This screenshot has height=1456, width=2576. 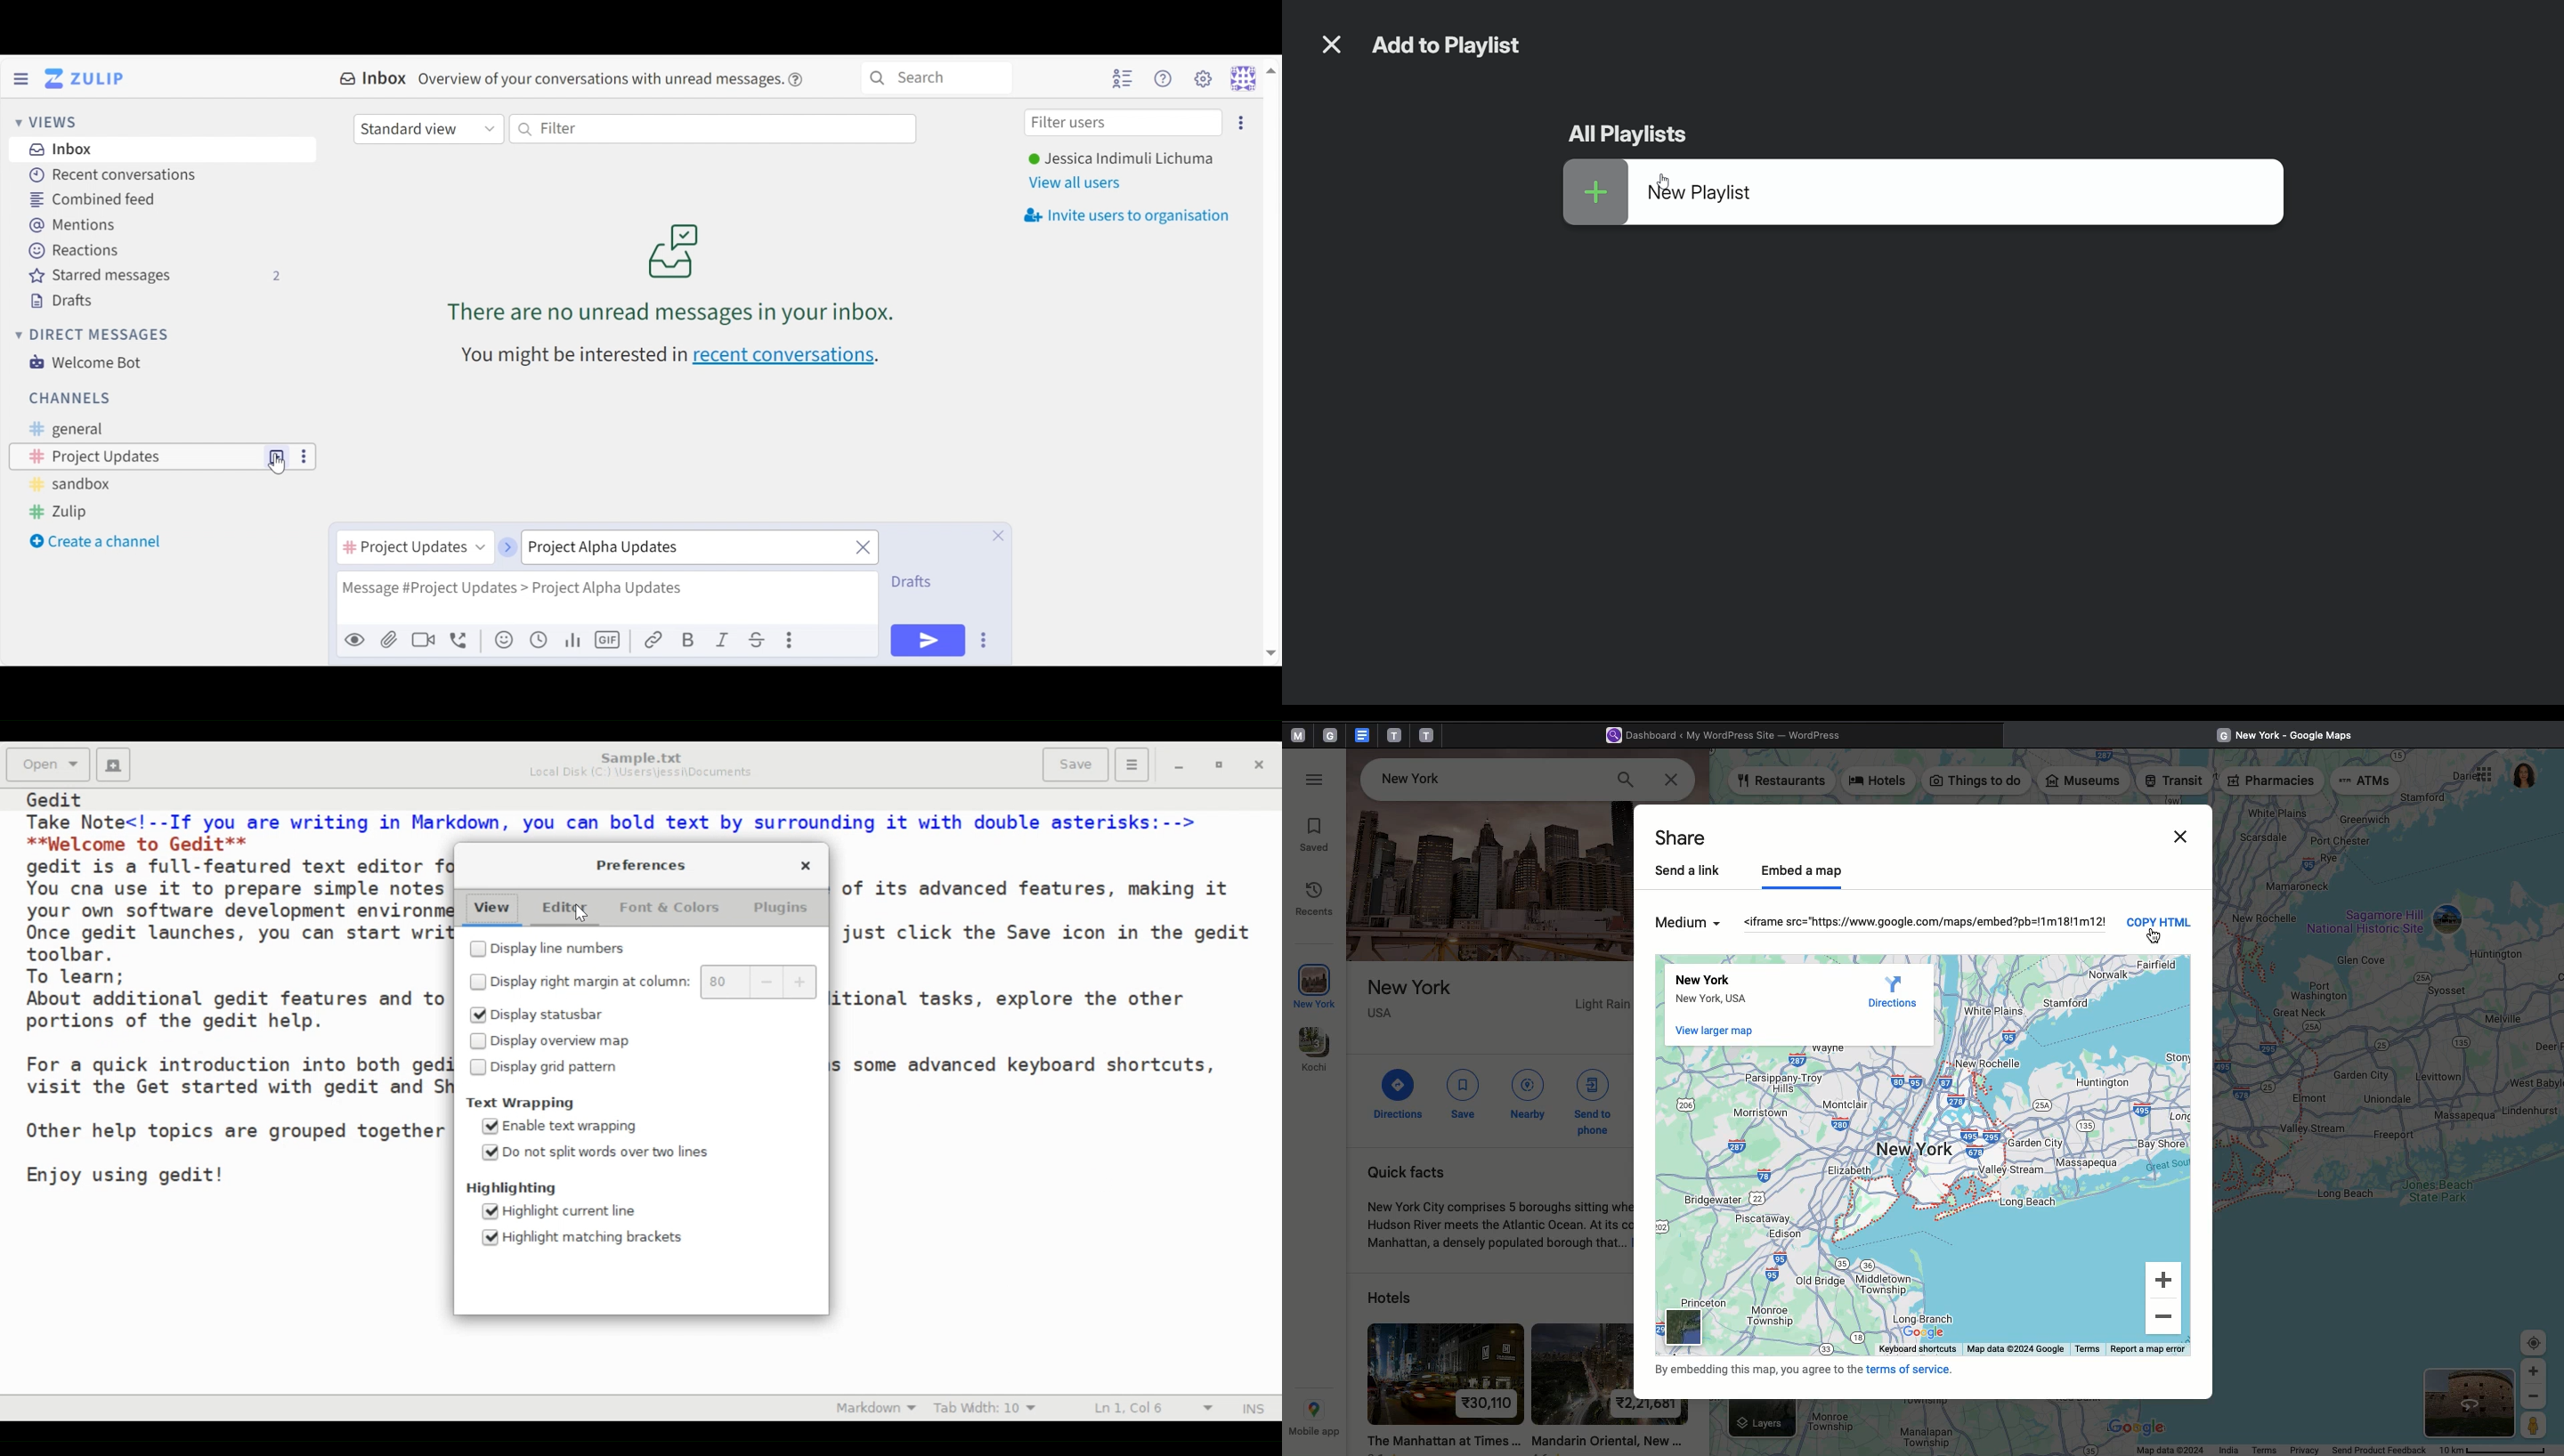 I want to click on Copy html, so click(x=2159, y=927).